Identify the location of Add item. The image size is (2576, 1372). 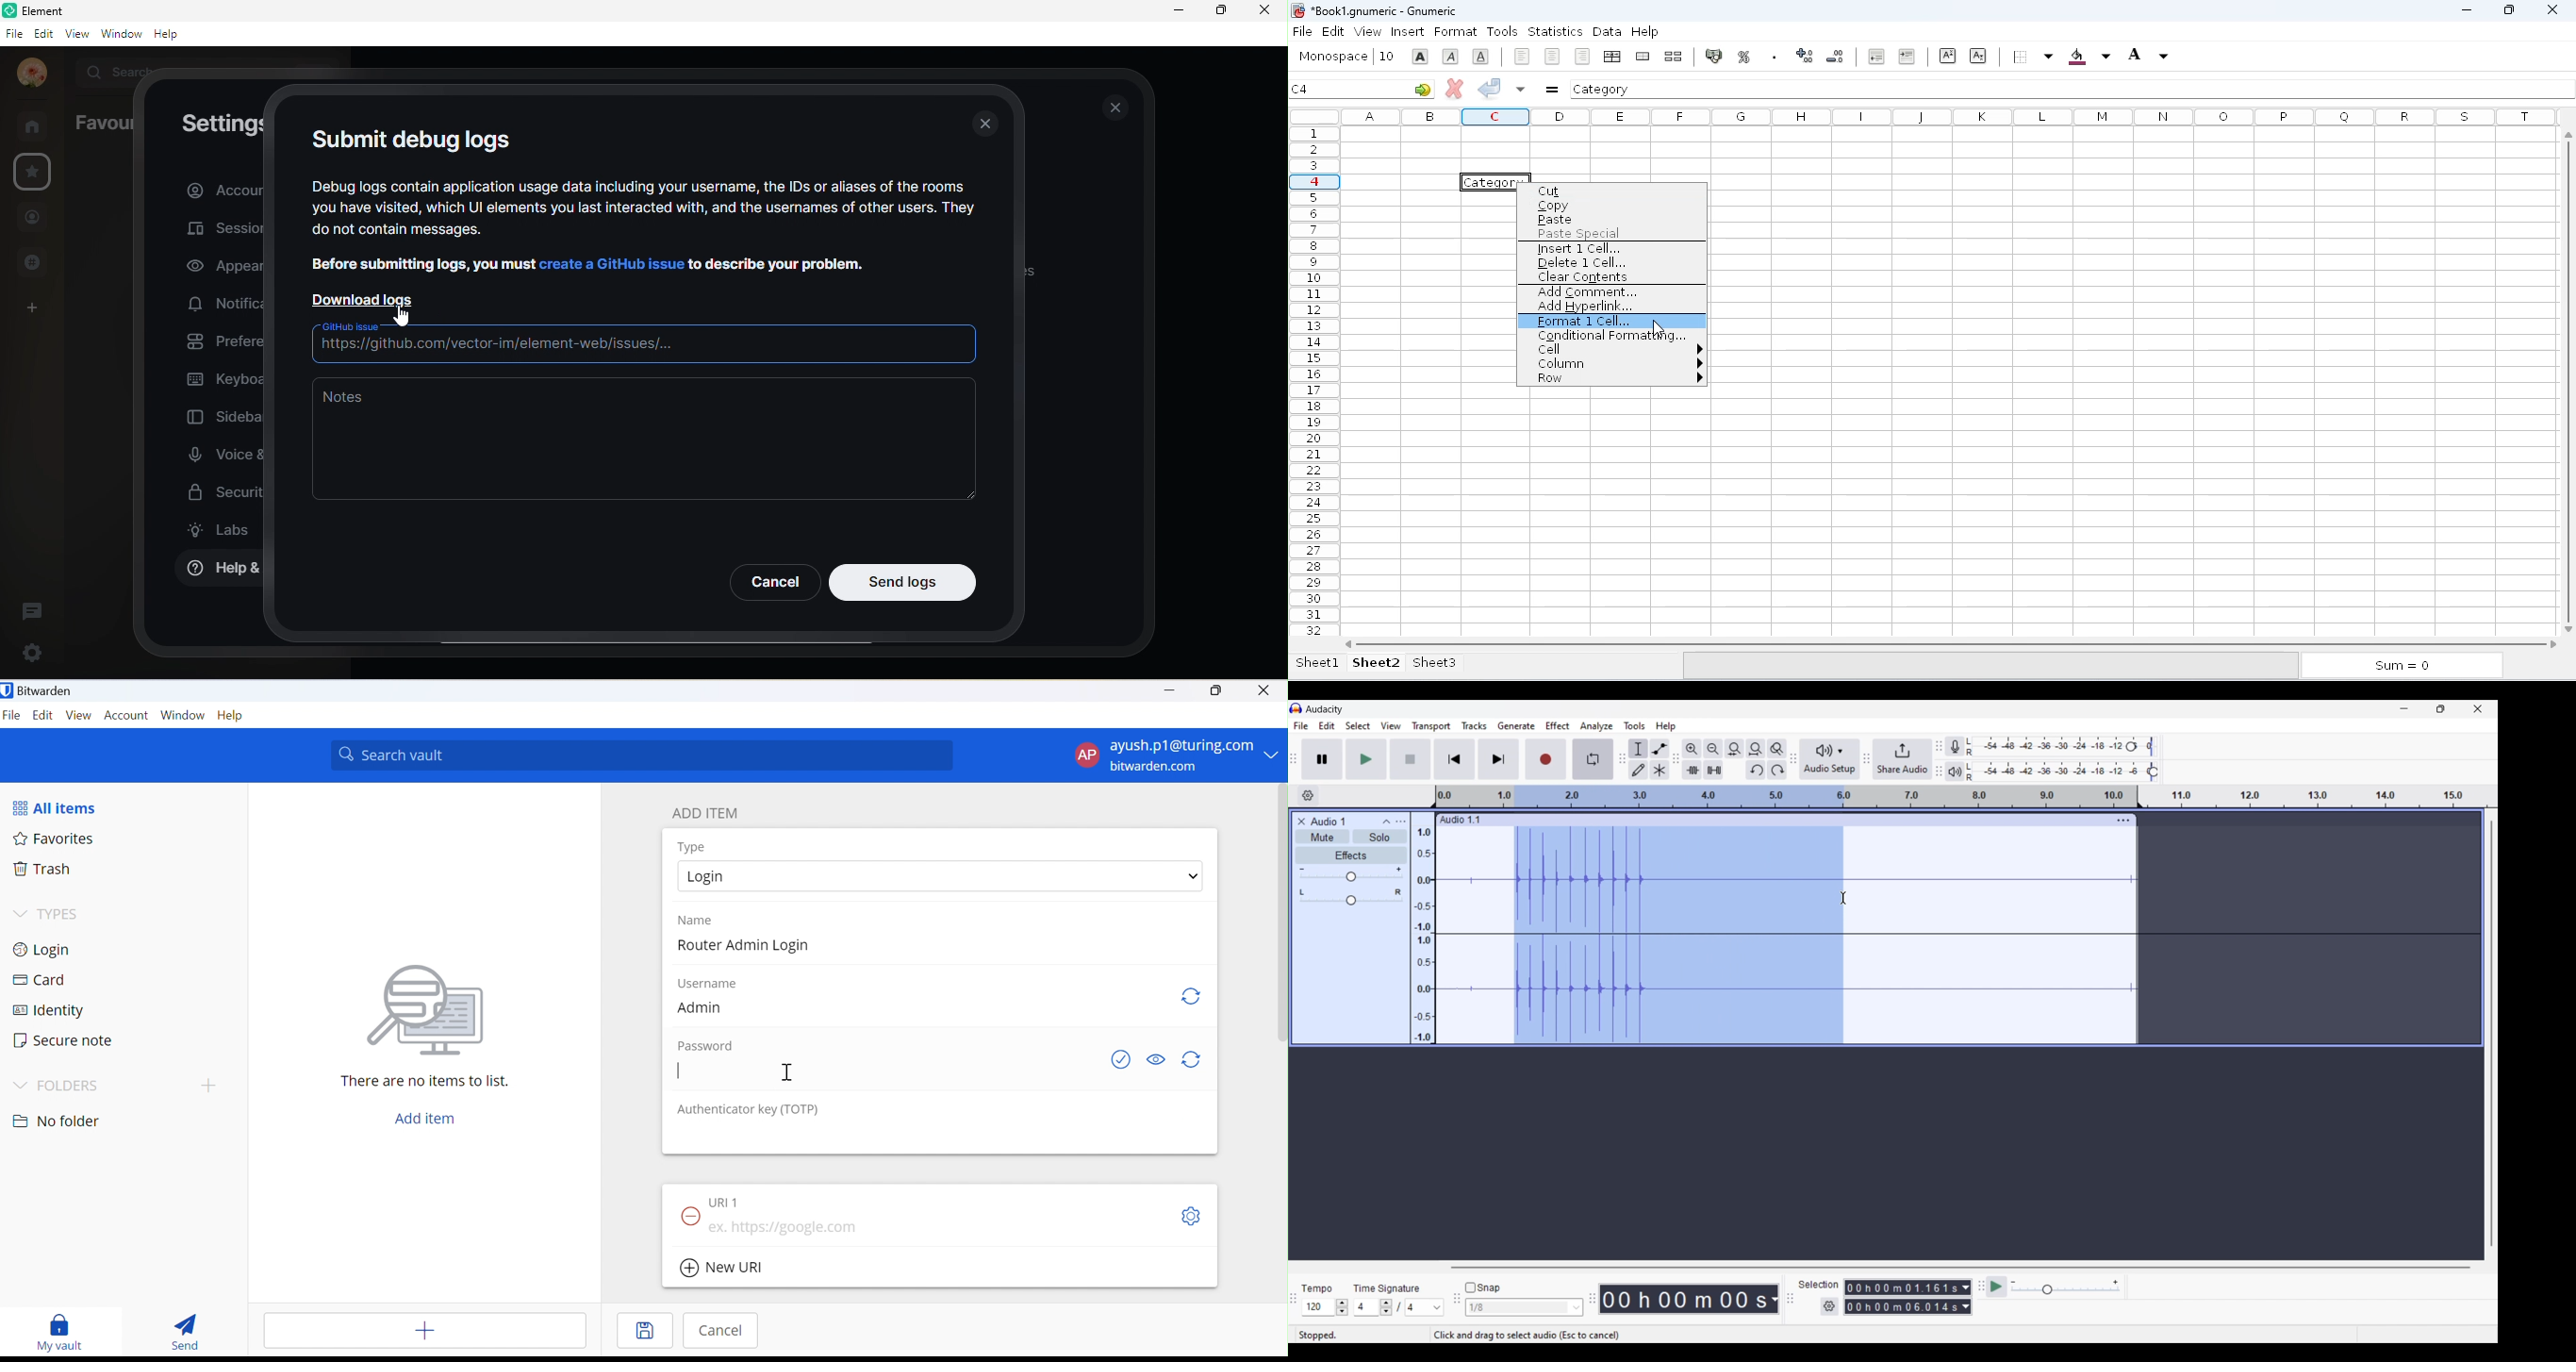
(424, 1119).